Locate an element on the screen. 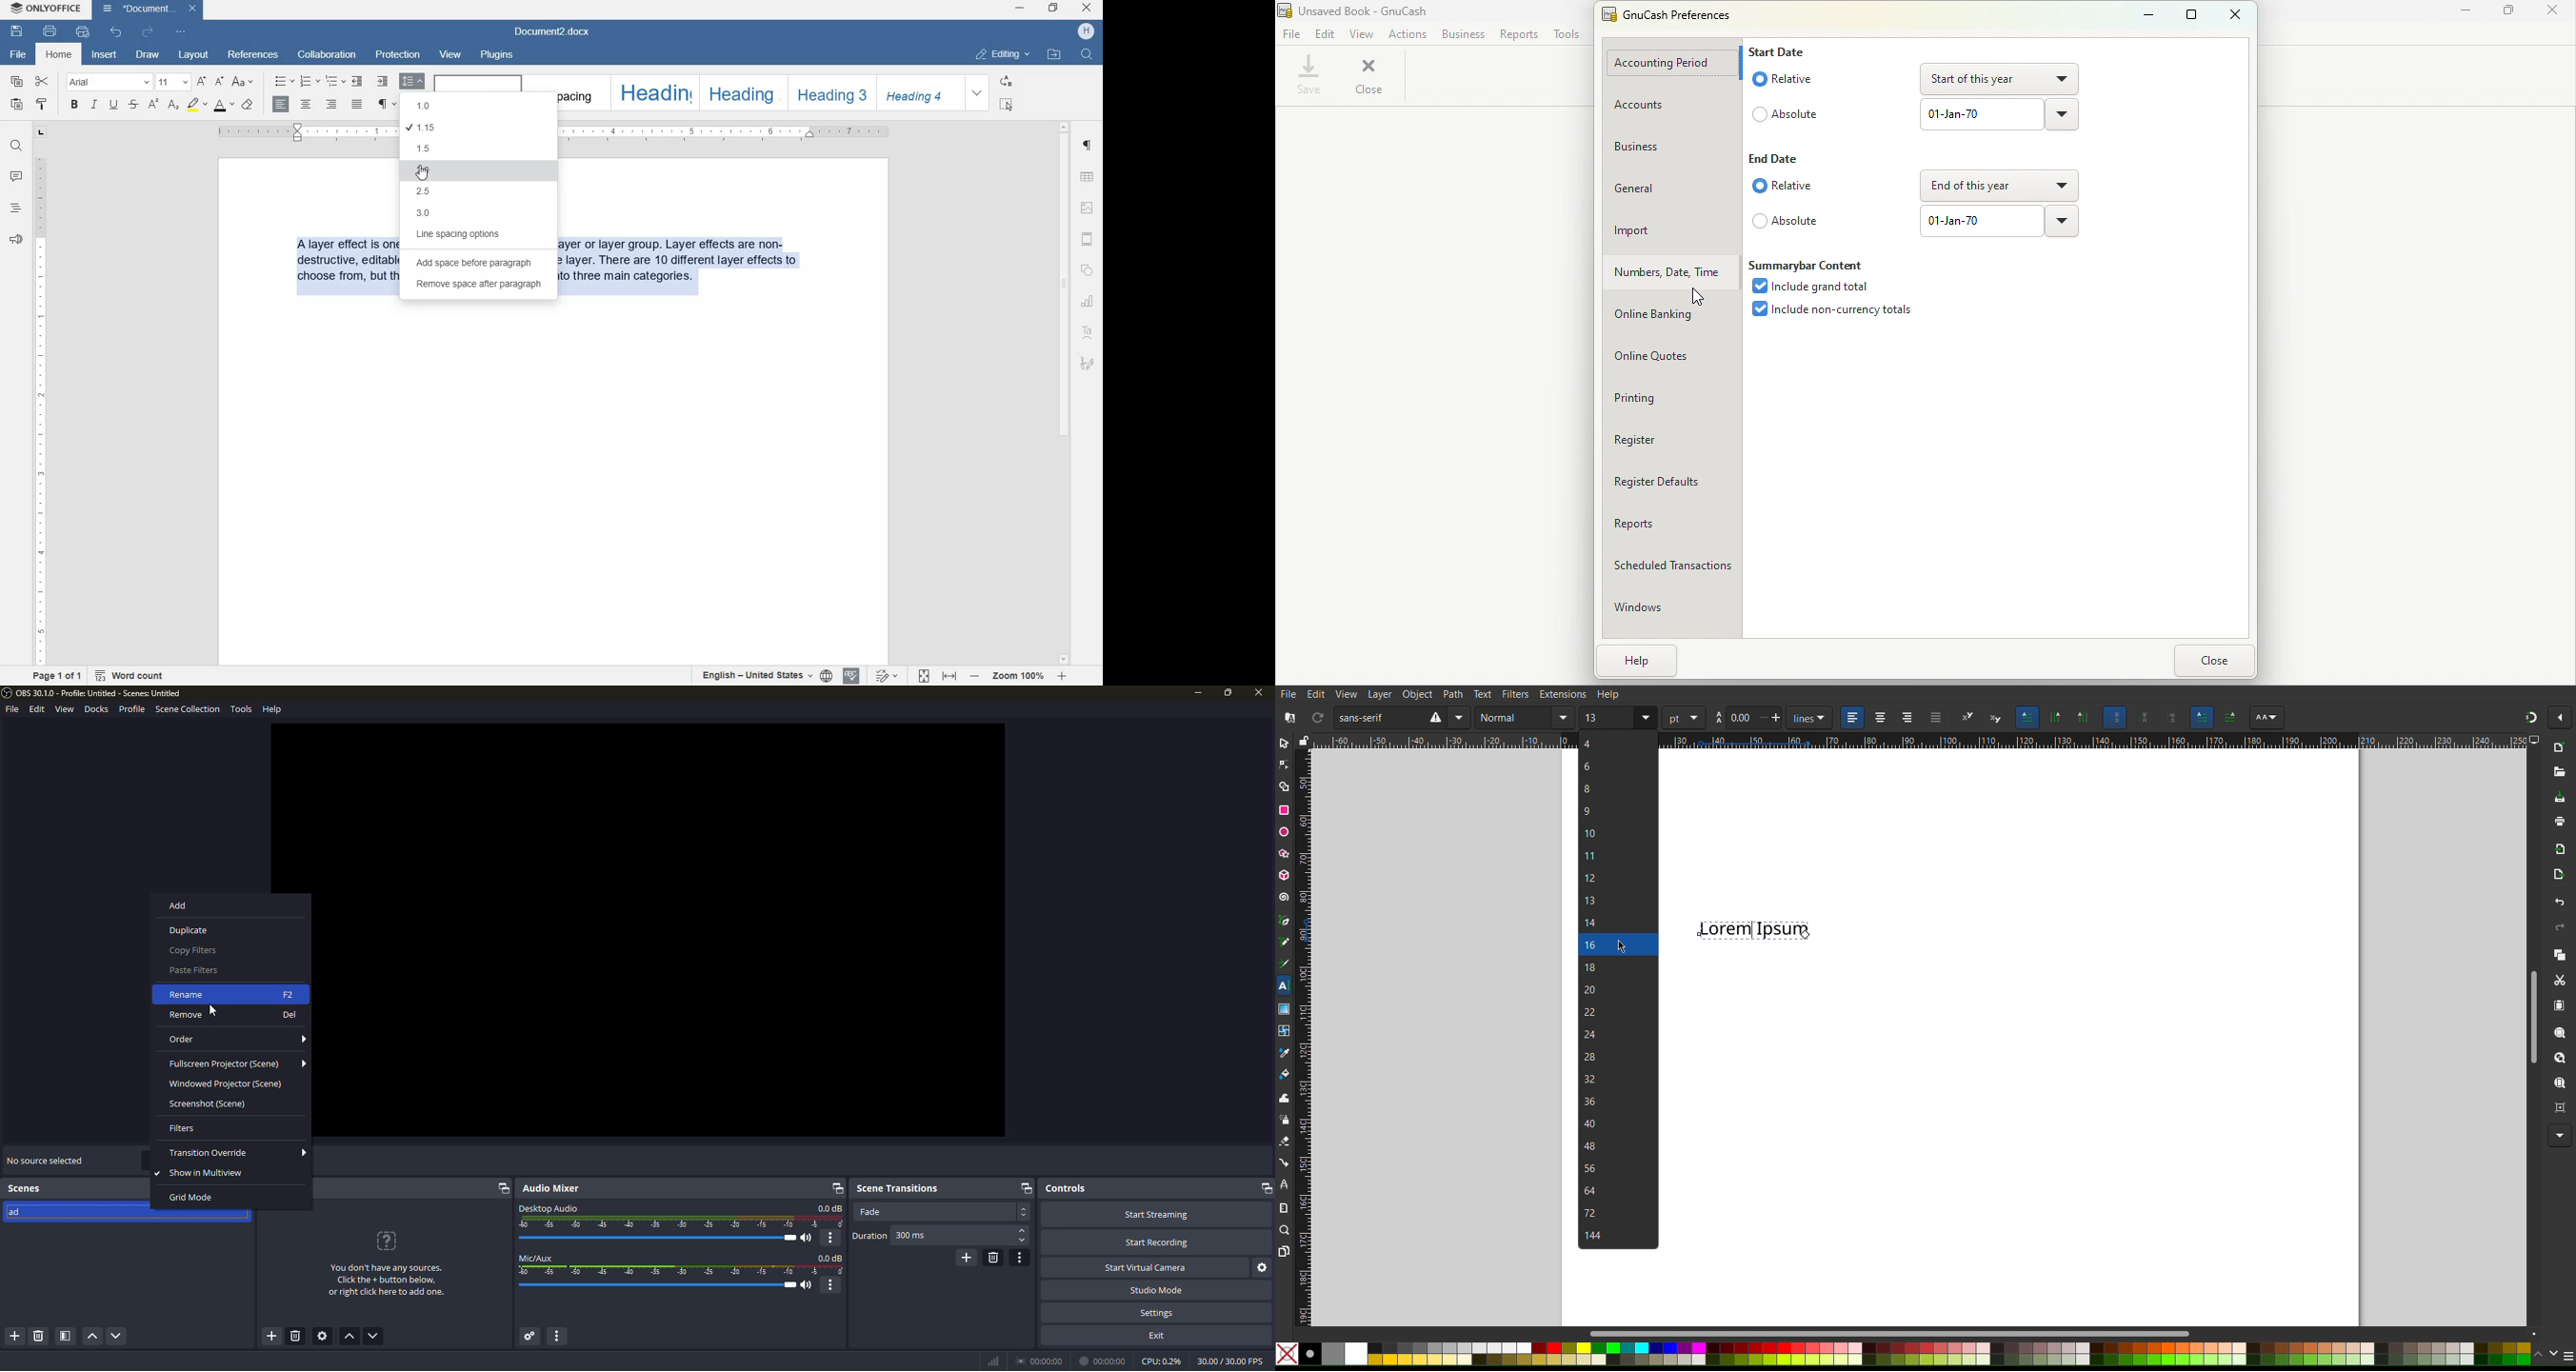  Undo is located at coordinates (2560, 903).